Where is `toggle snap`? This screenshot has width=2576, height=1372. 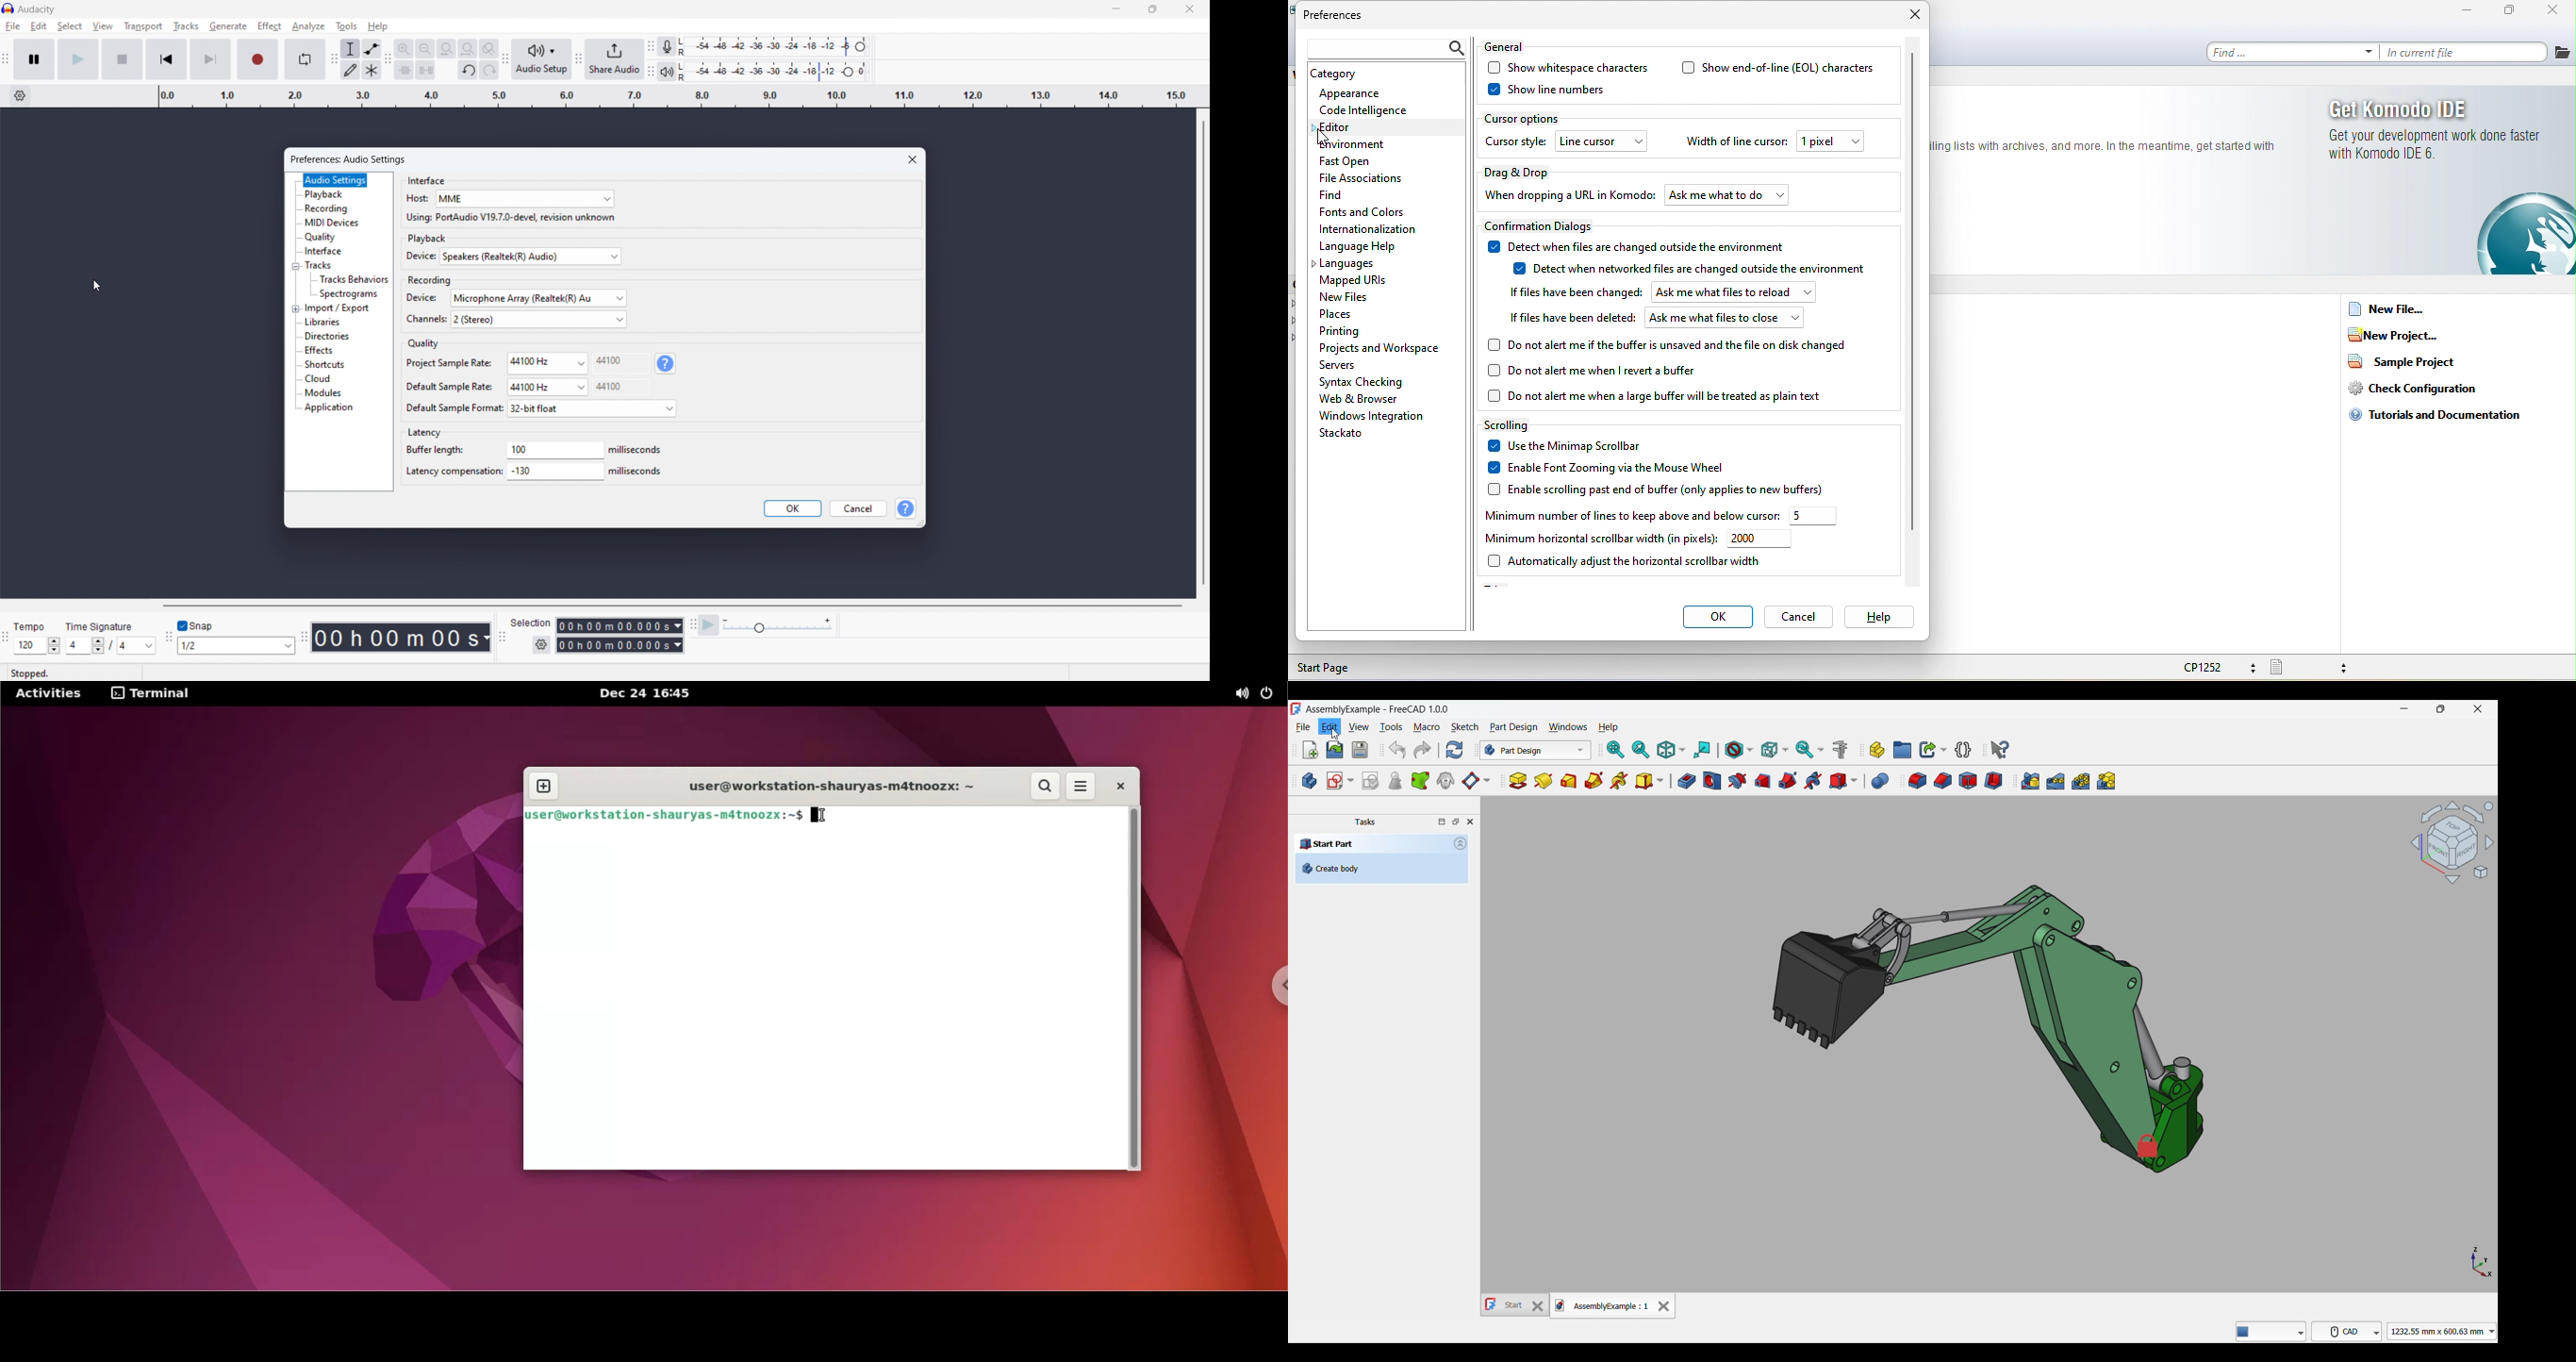 toggle snap is located at coordinates (197, 626).